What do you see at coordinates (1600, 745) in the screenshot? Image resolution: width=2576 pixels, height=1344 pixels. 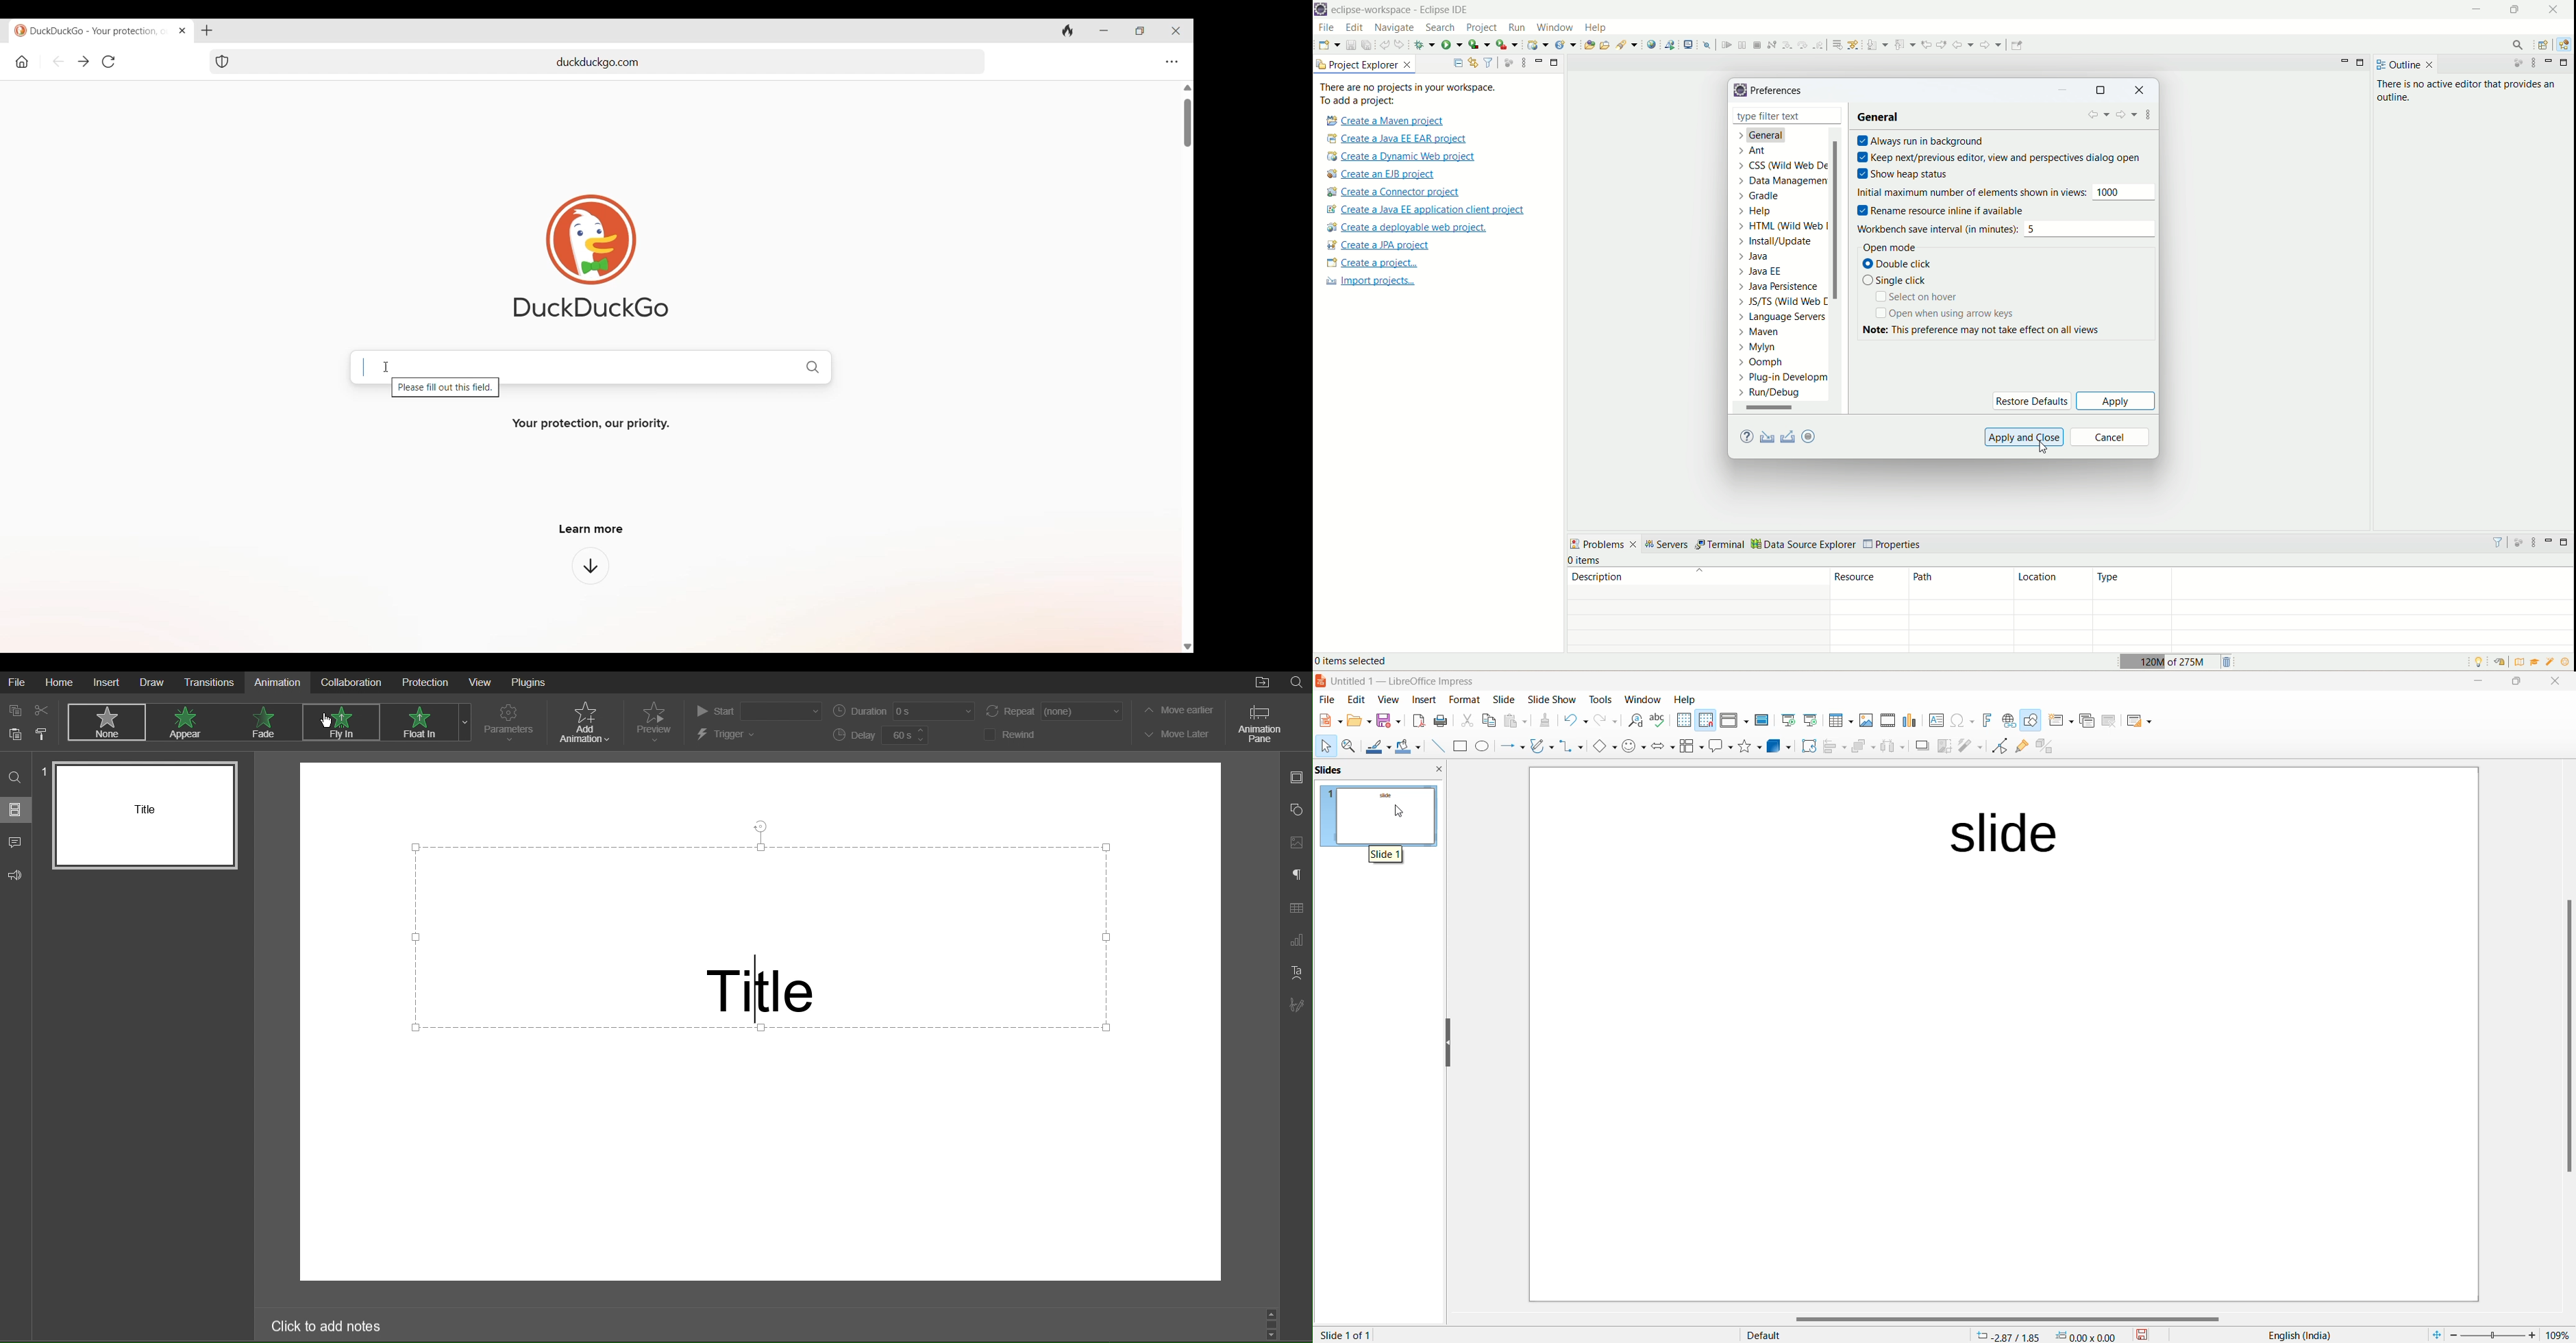 I see `basic shapes` at bounding box center [1600, 745].